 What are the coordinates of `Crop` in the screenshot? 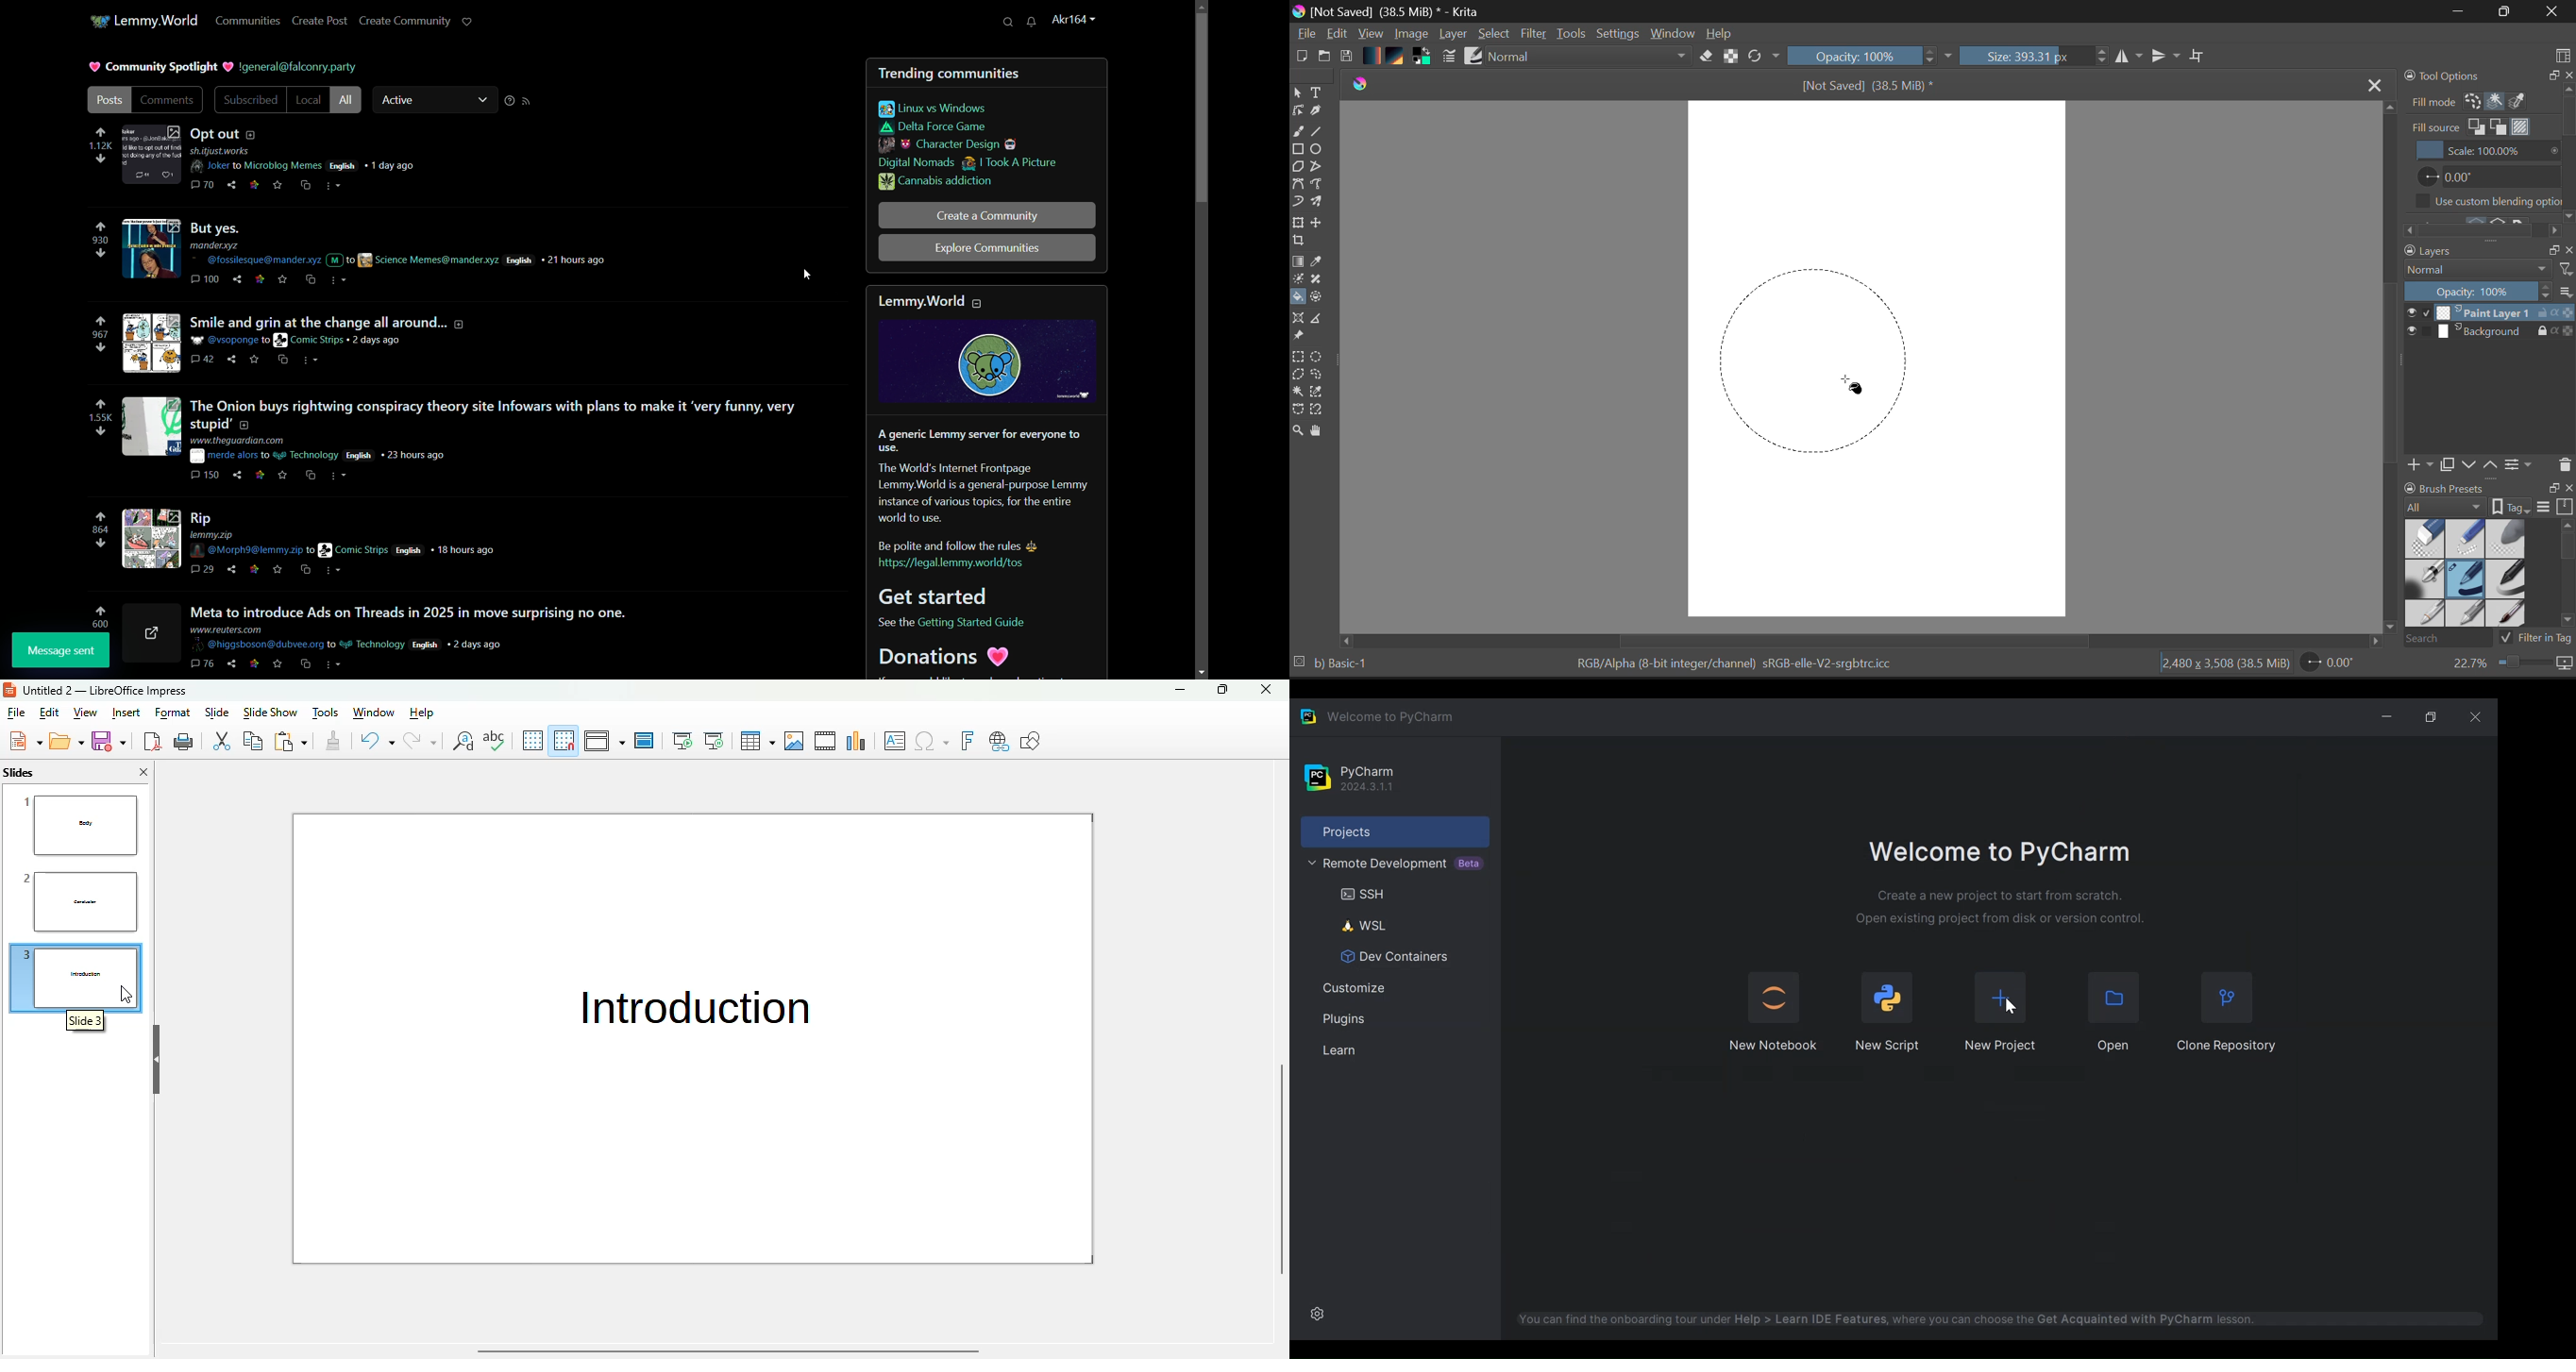 It's located at (2198, 56).